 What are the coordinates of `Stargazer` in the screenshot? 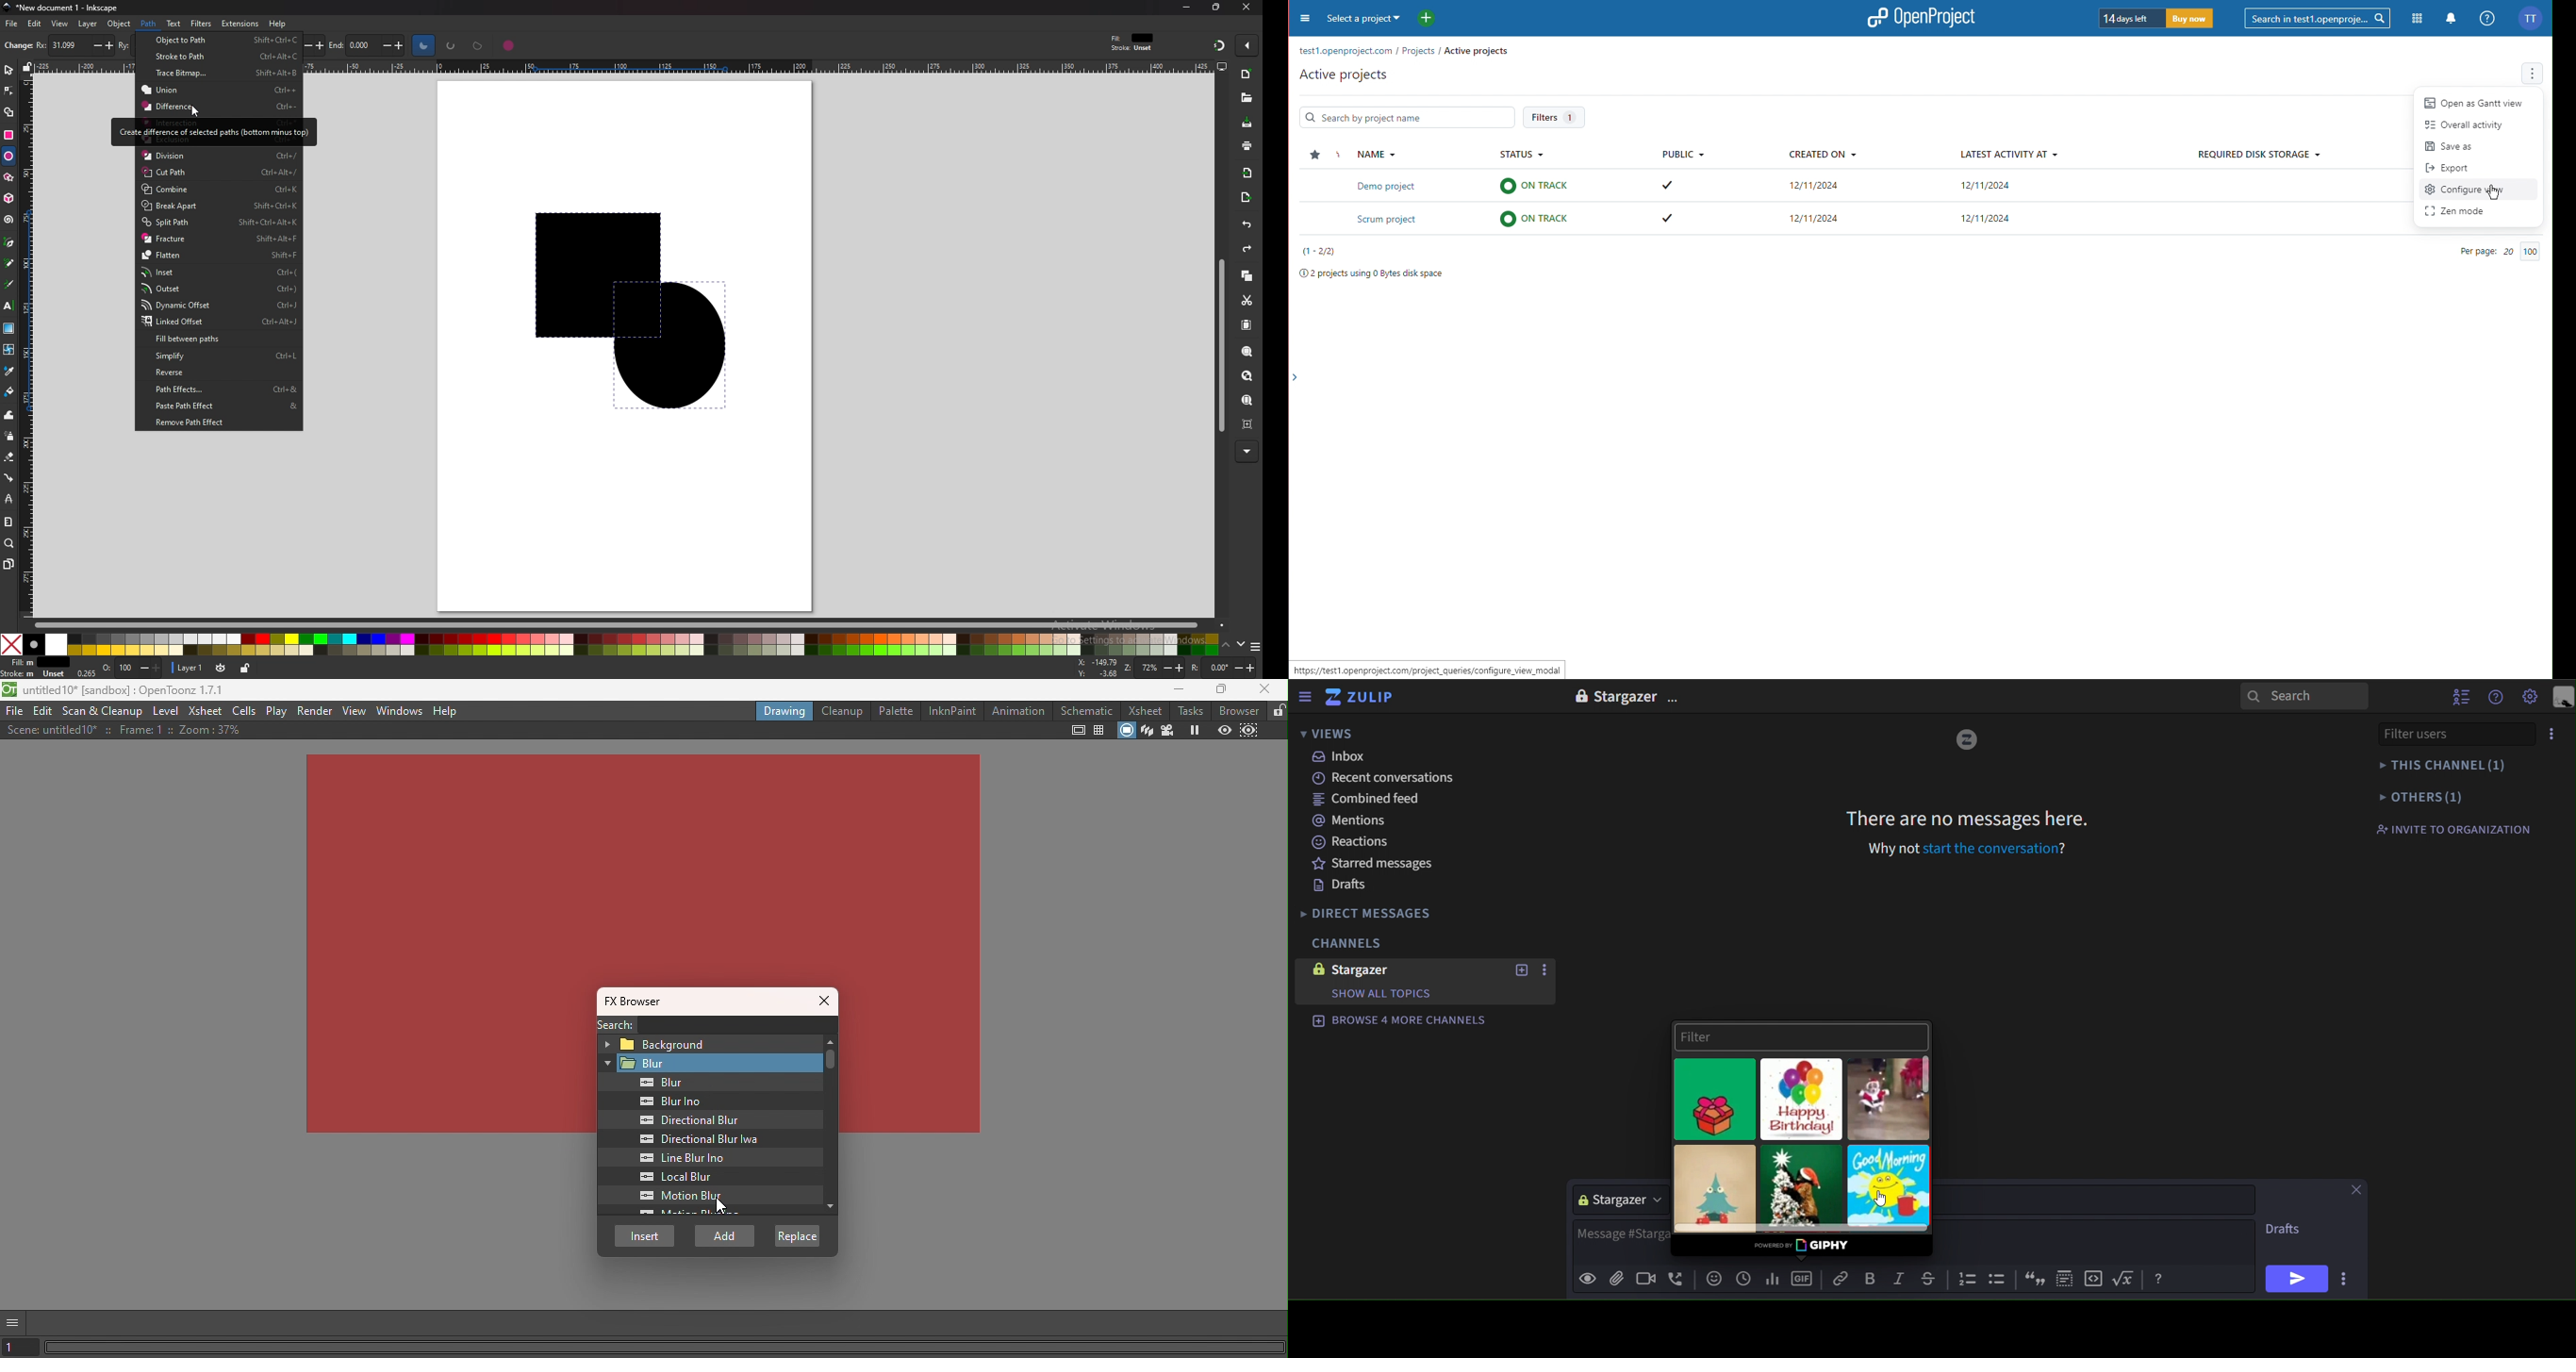 It's located at (1614, 1202).